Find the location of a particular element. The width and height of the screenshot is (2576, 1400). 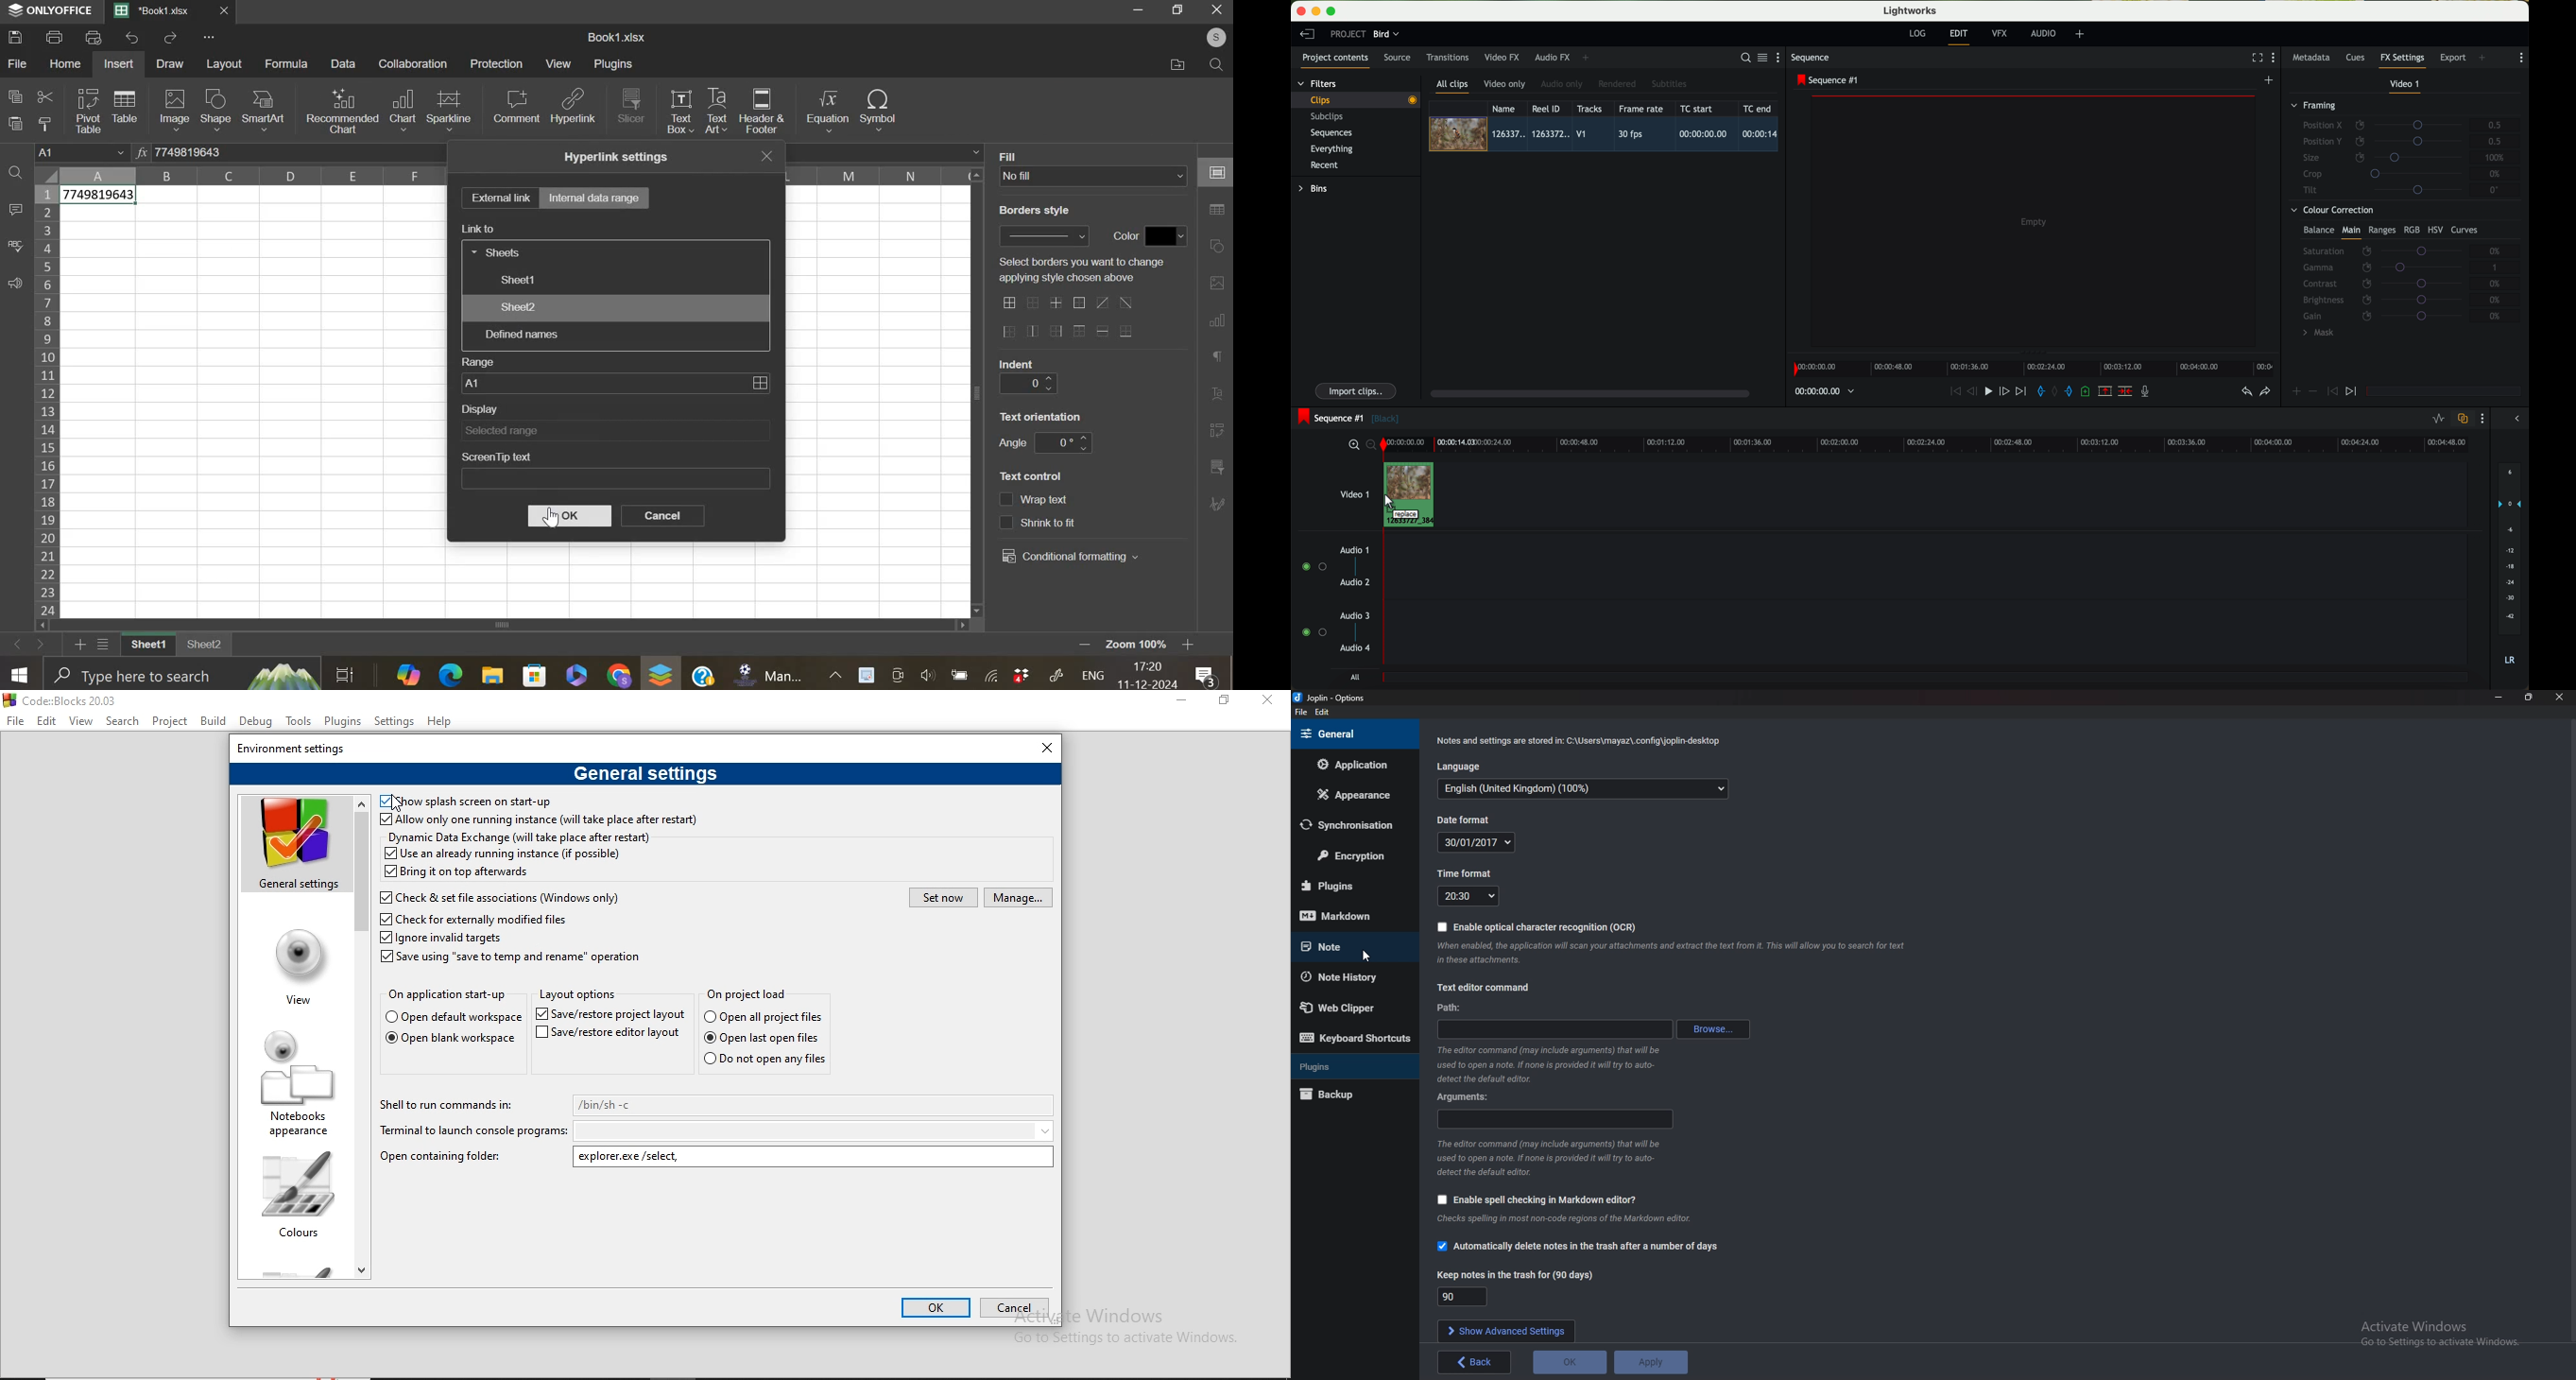

black is located at coordinates (1387, 419).